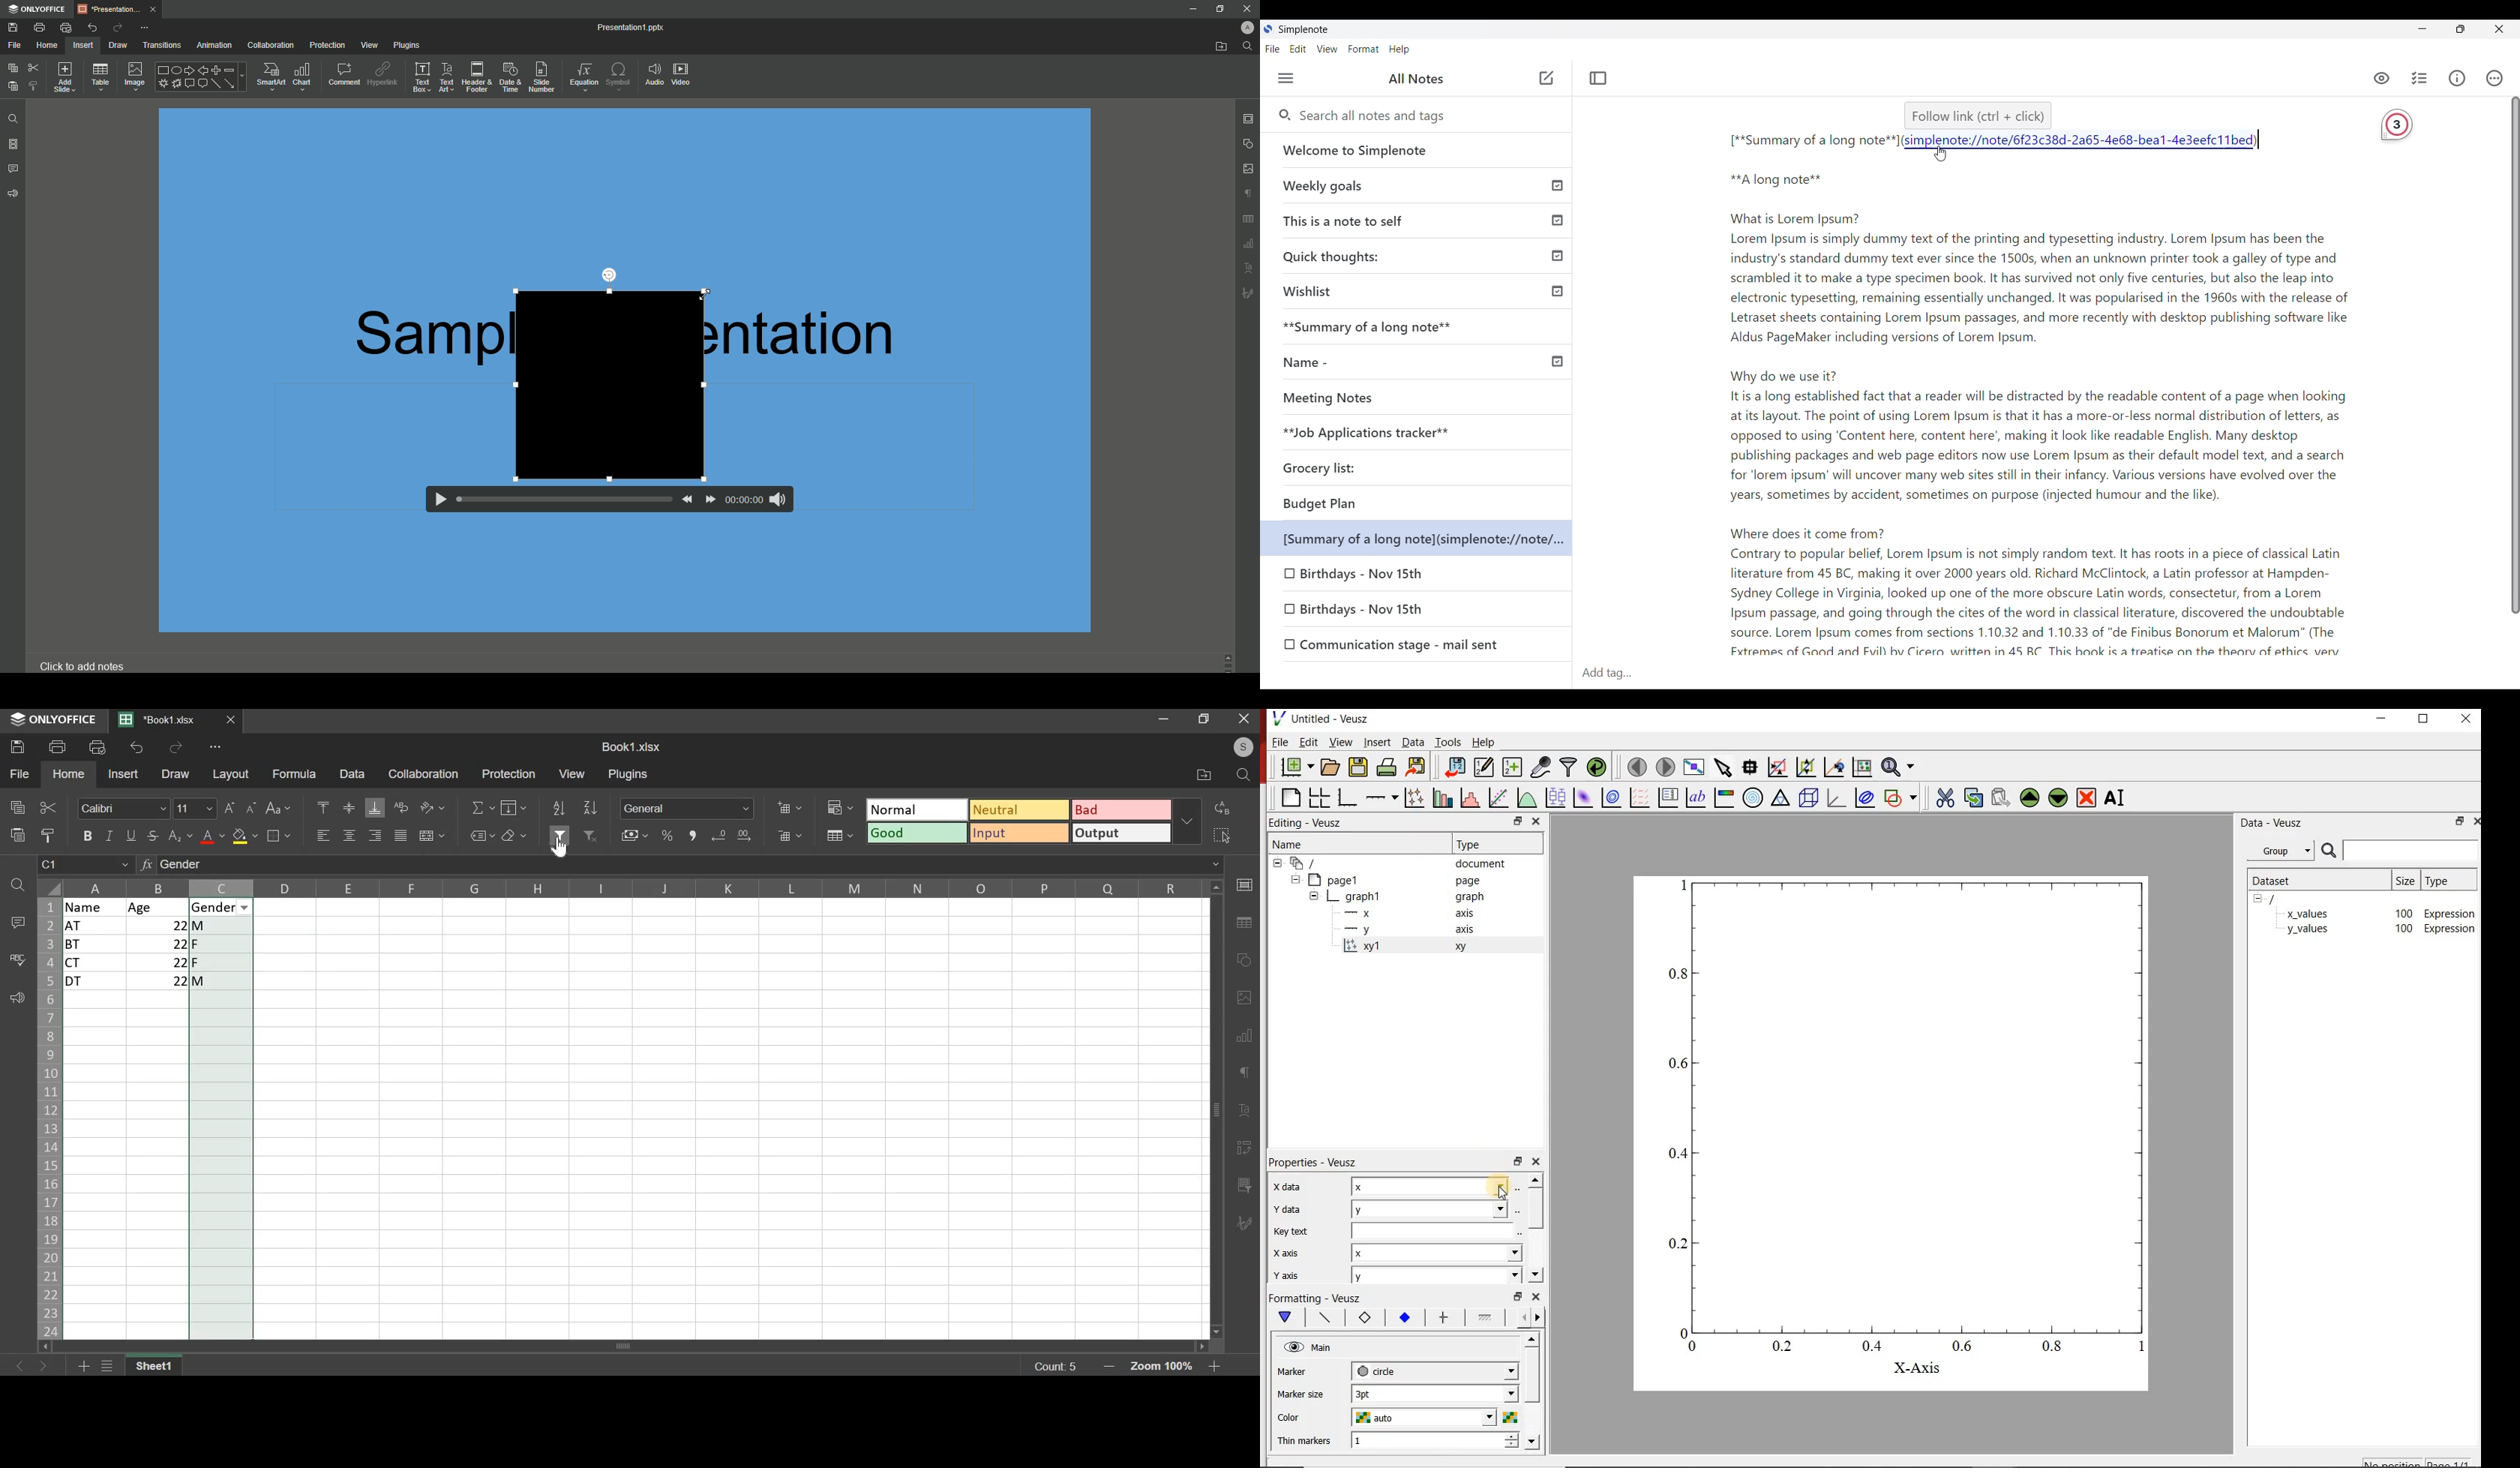 This screenshot has height=1484, width=2520. I want to click on Equation, so click(585, 79).